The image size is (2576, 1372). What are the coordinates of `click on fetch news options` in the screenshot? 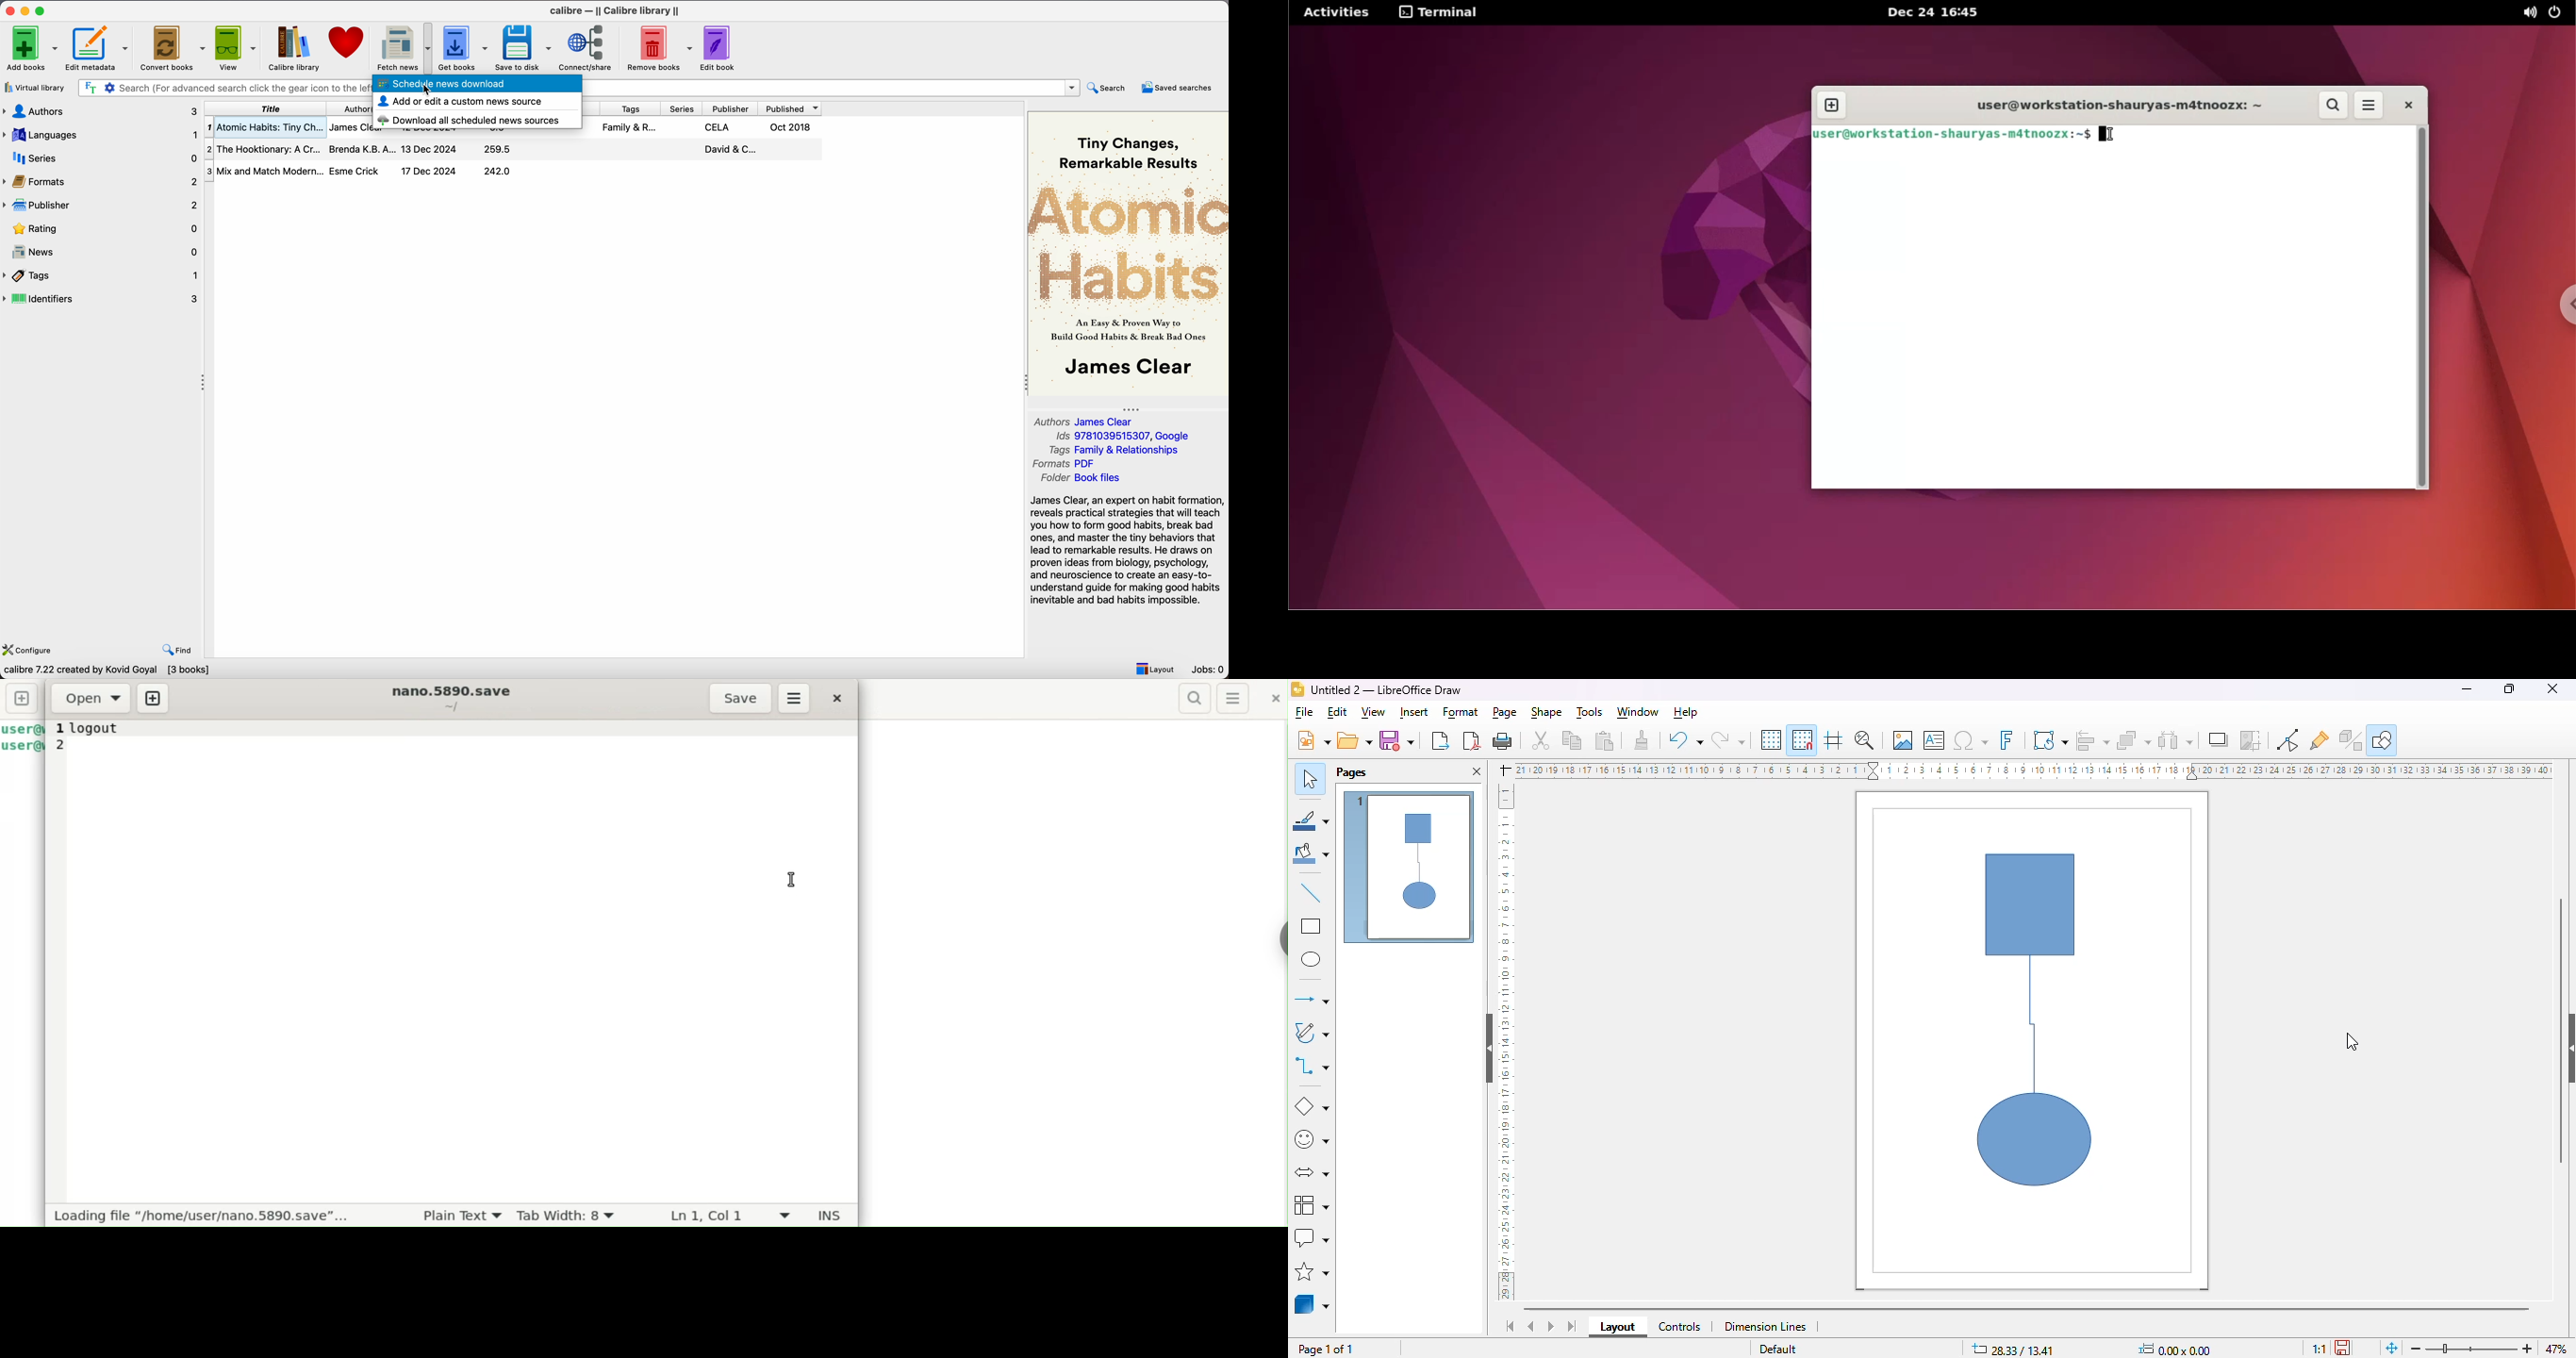 It's located at (402, 46).